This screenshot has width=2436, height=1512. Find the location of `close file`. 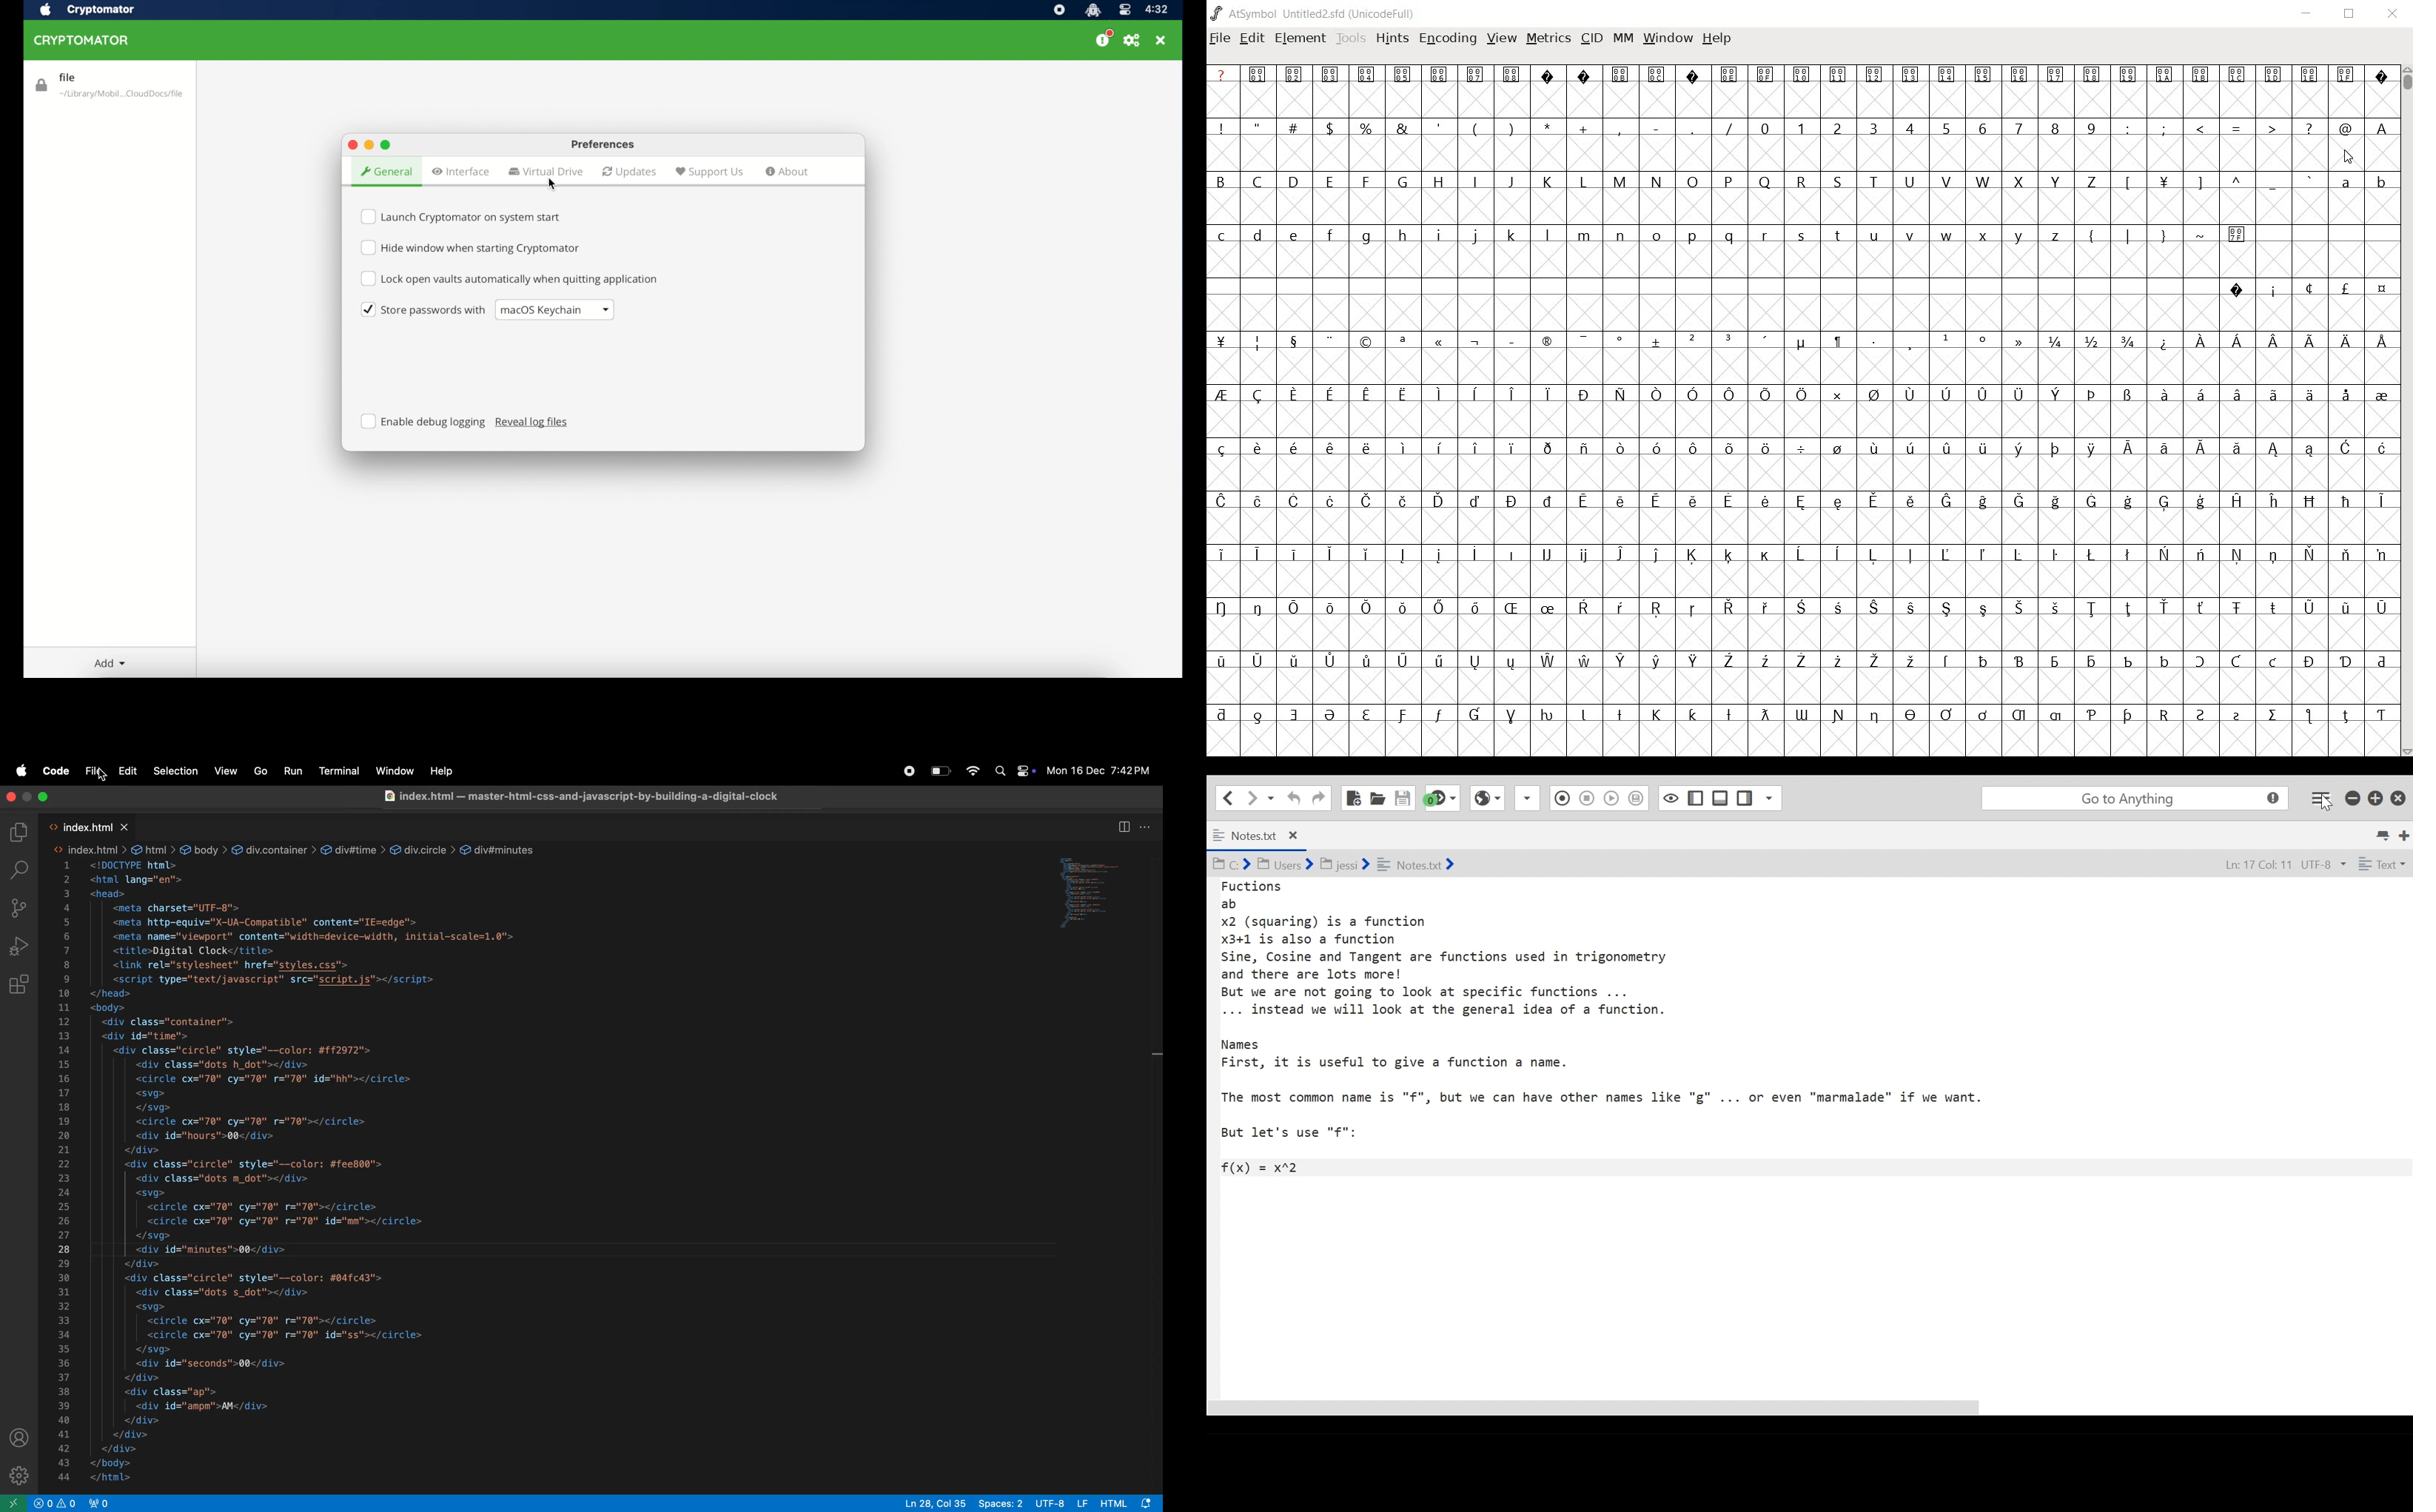

close file is located at coordinates (127, 828).